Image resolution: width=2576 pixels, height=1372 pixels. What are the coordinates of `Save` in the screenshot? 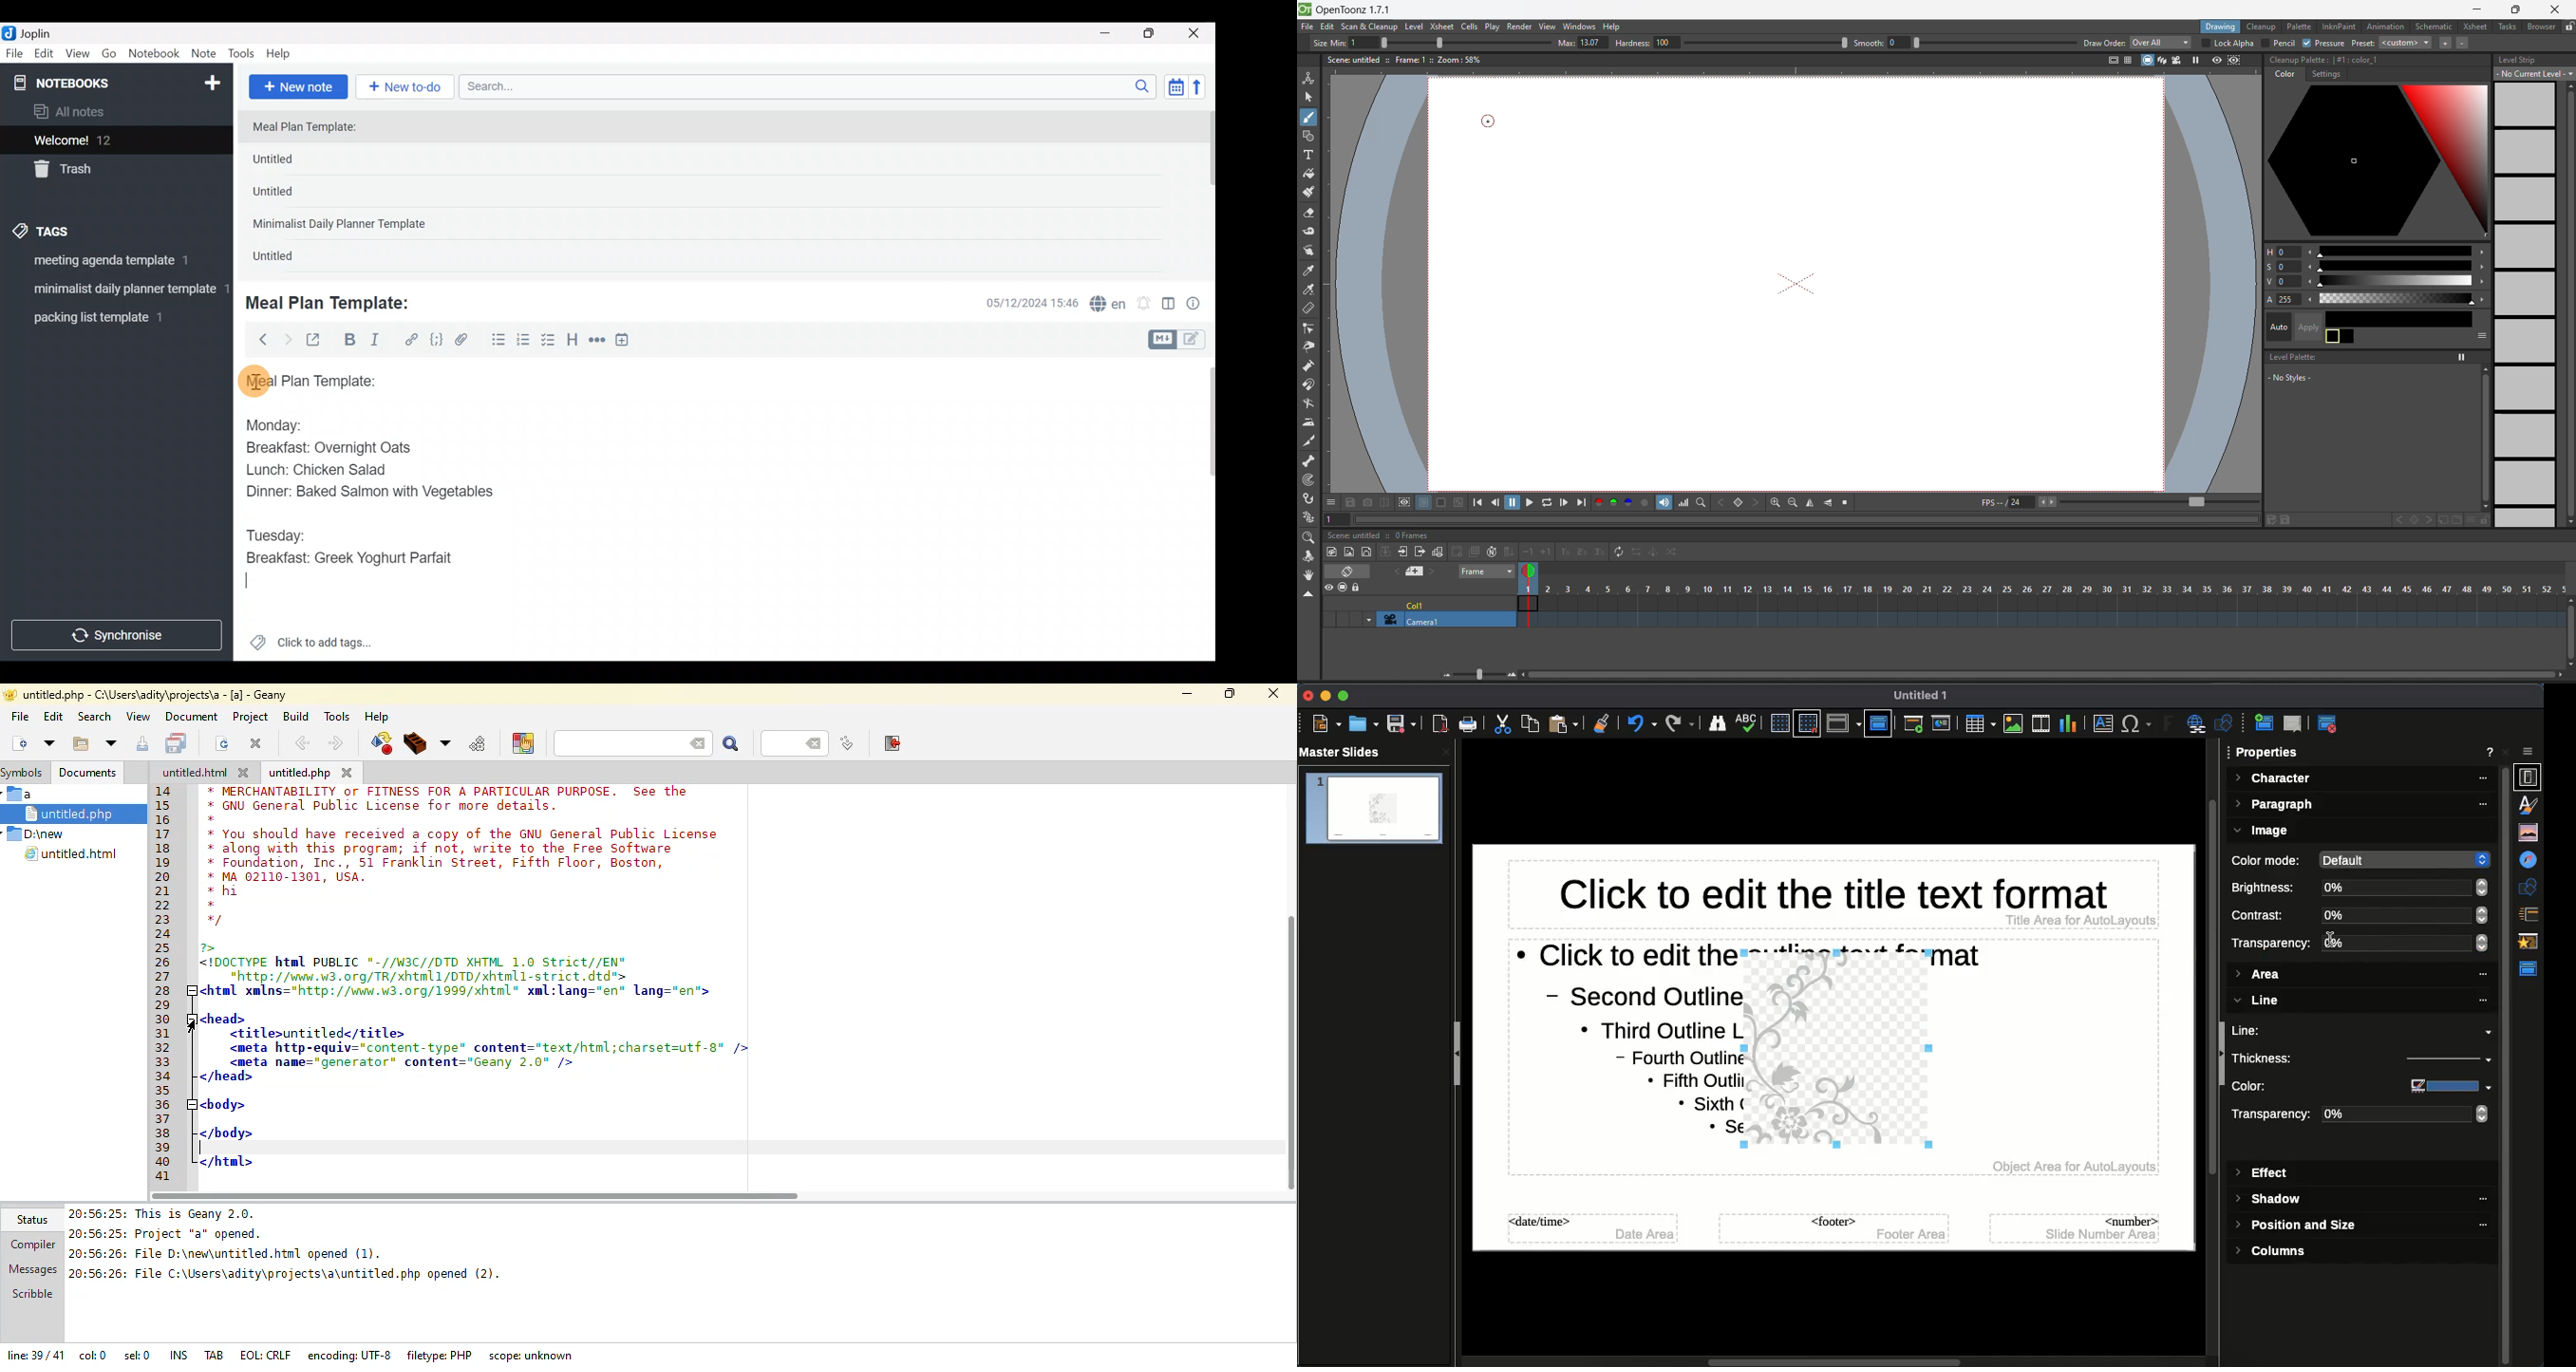 It's located at (1400, 724).